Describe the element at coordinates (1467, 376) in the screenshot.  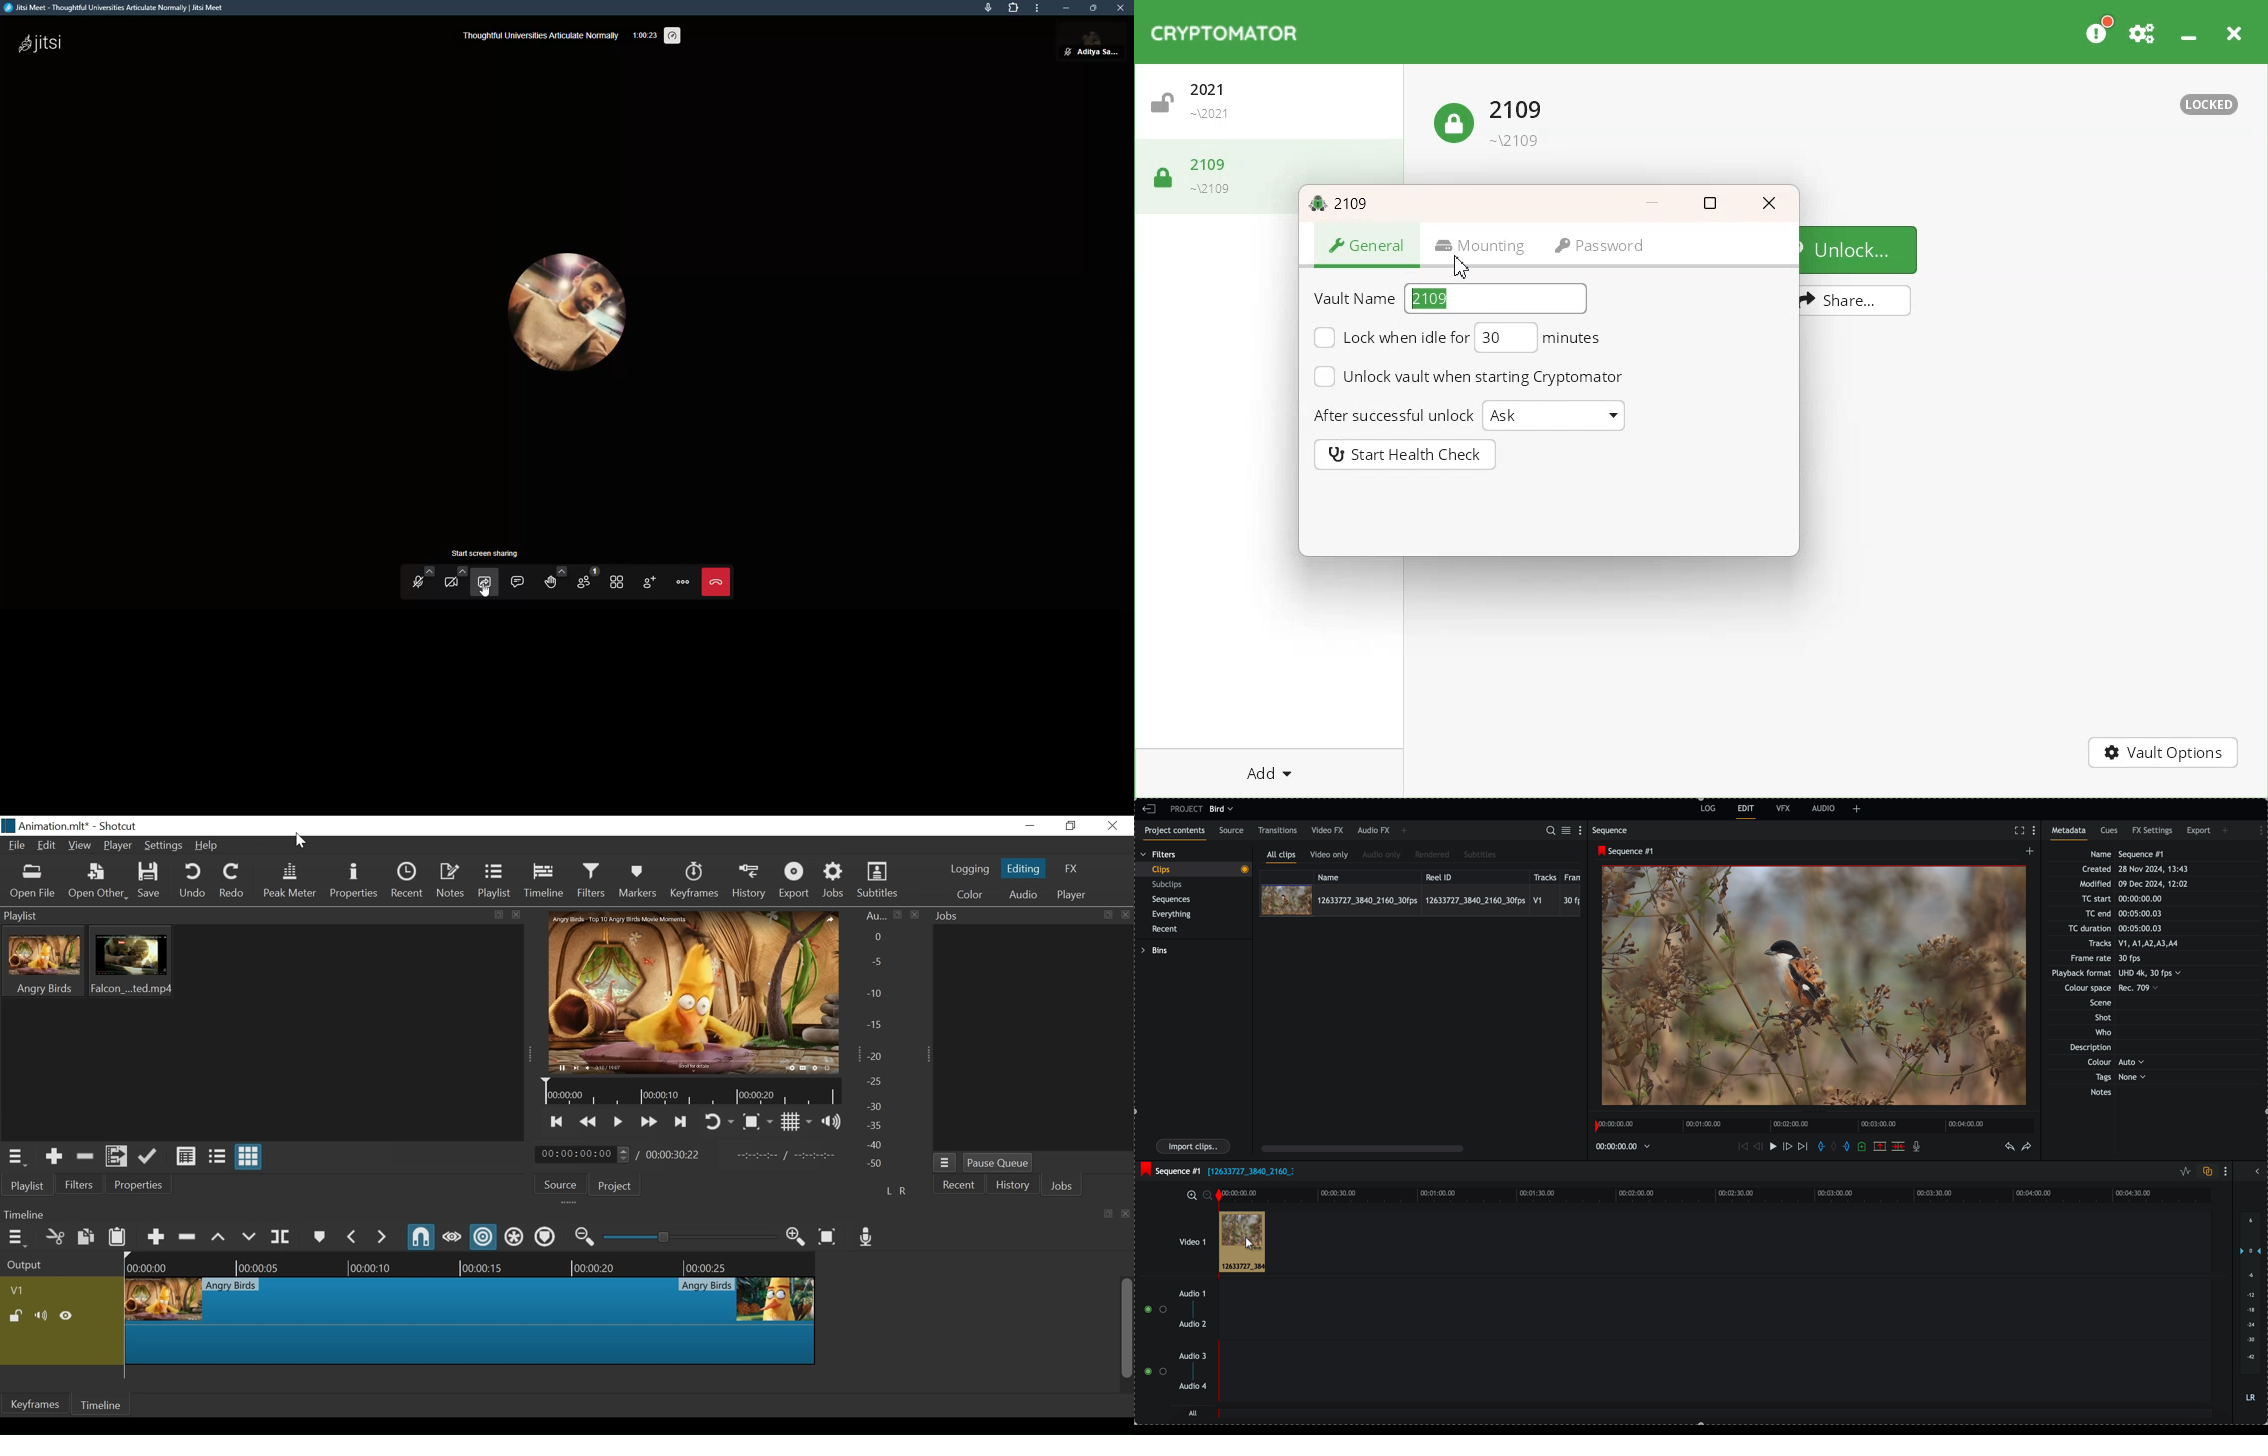
I see `Unlock vault when starting Cryptomator` at that location.